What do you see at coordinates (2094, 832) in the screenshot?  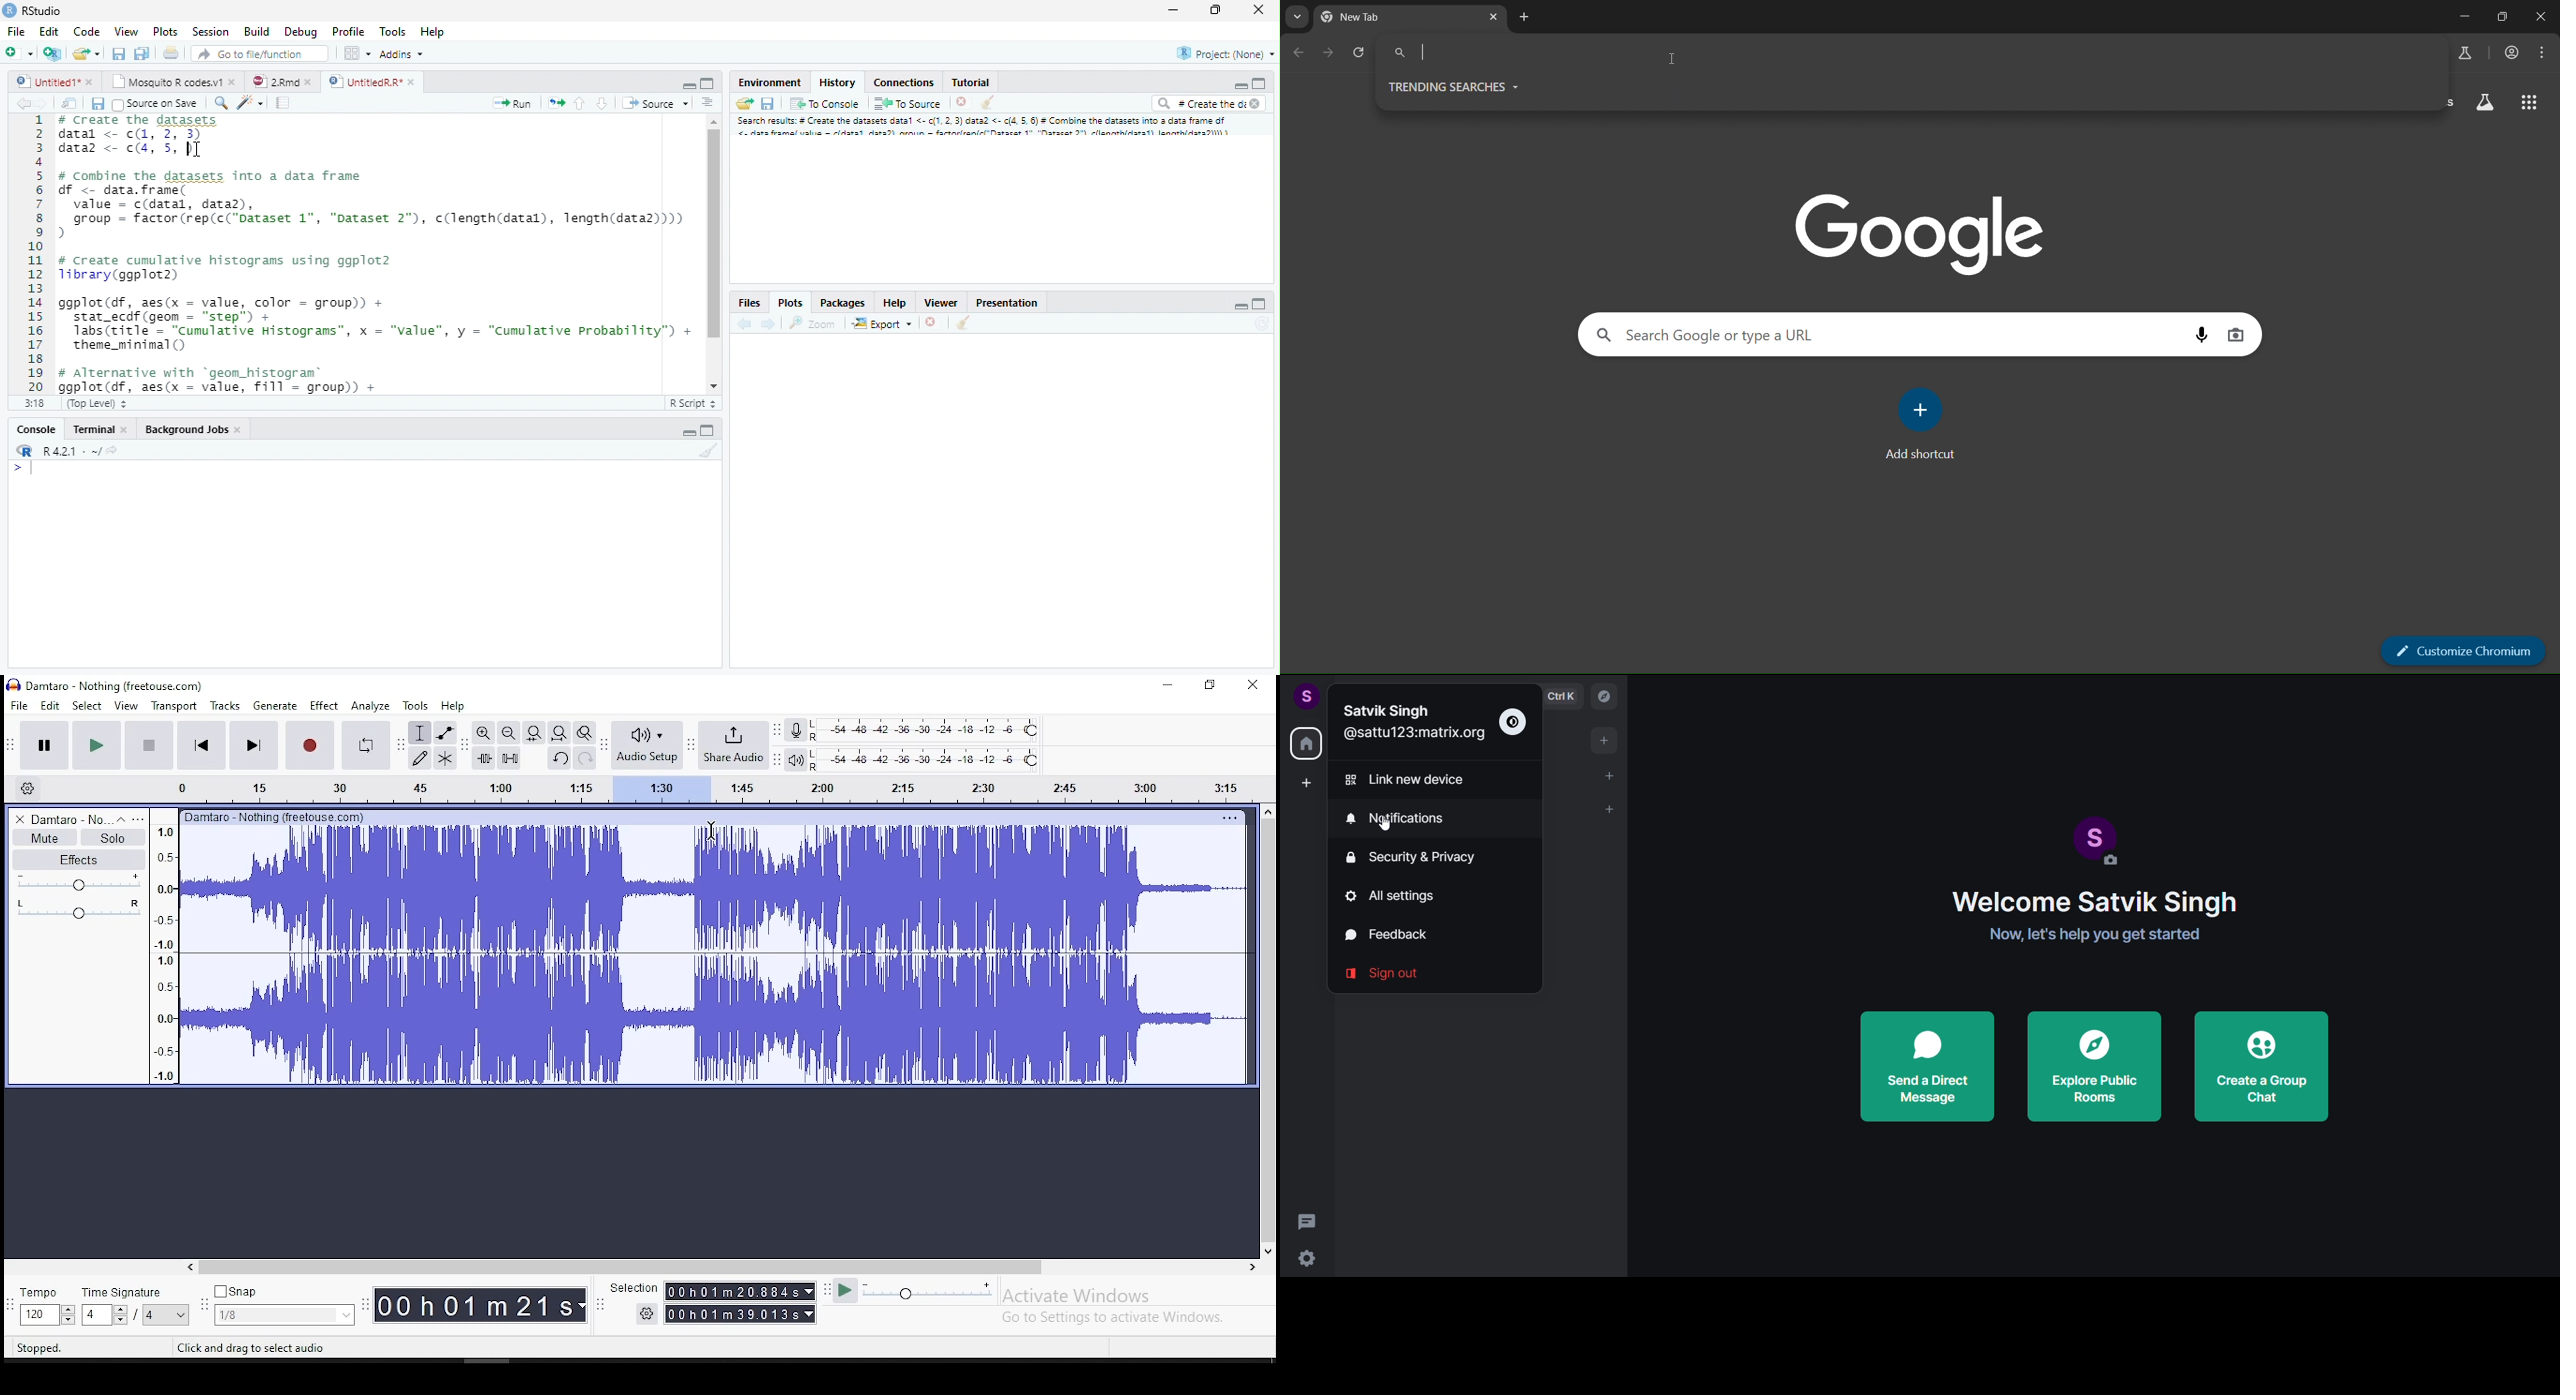 I see `display picture` at bounding box center [2094, 832].